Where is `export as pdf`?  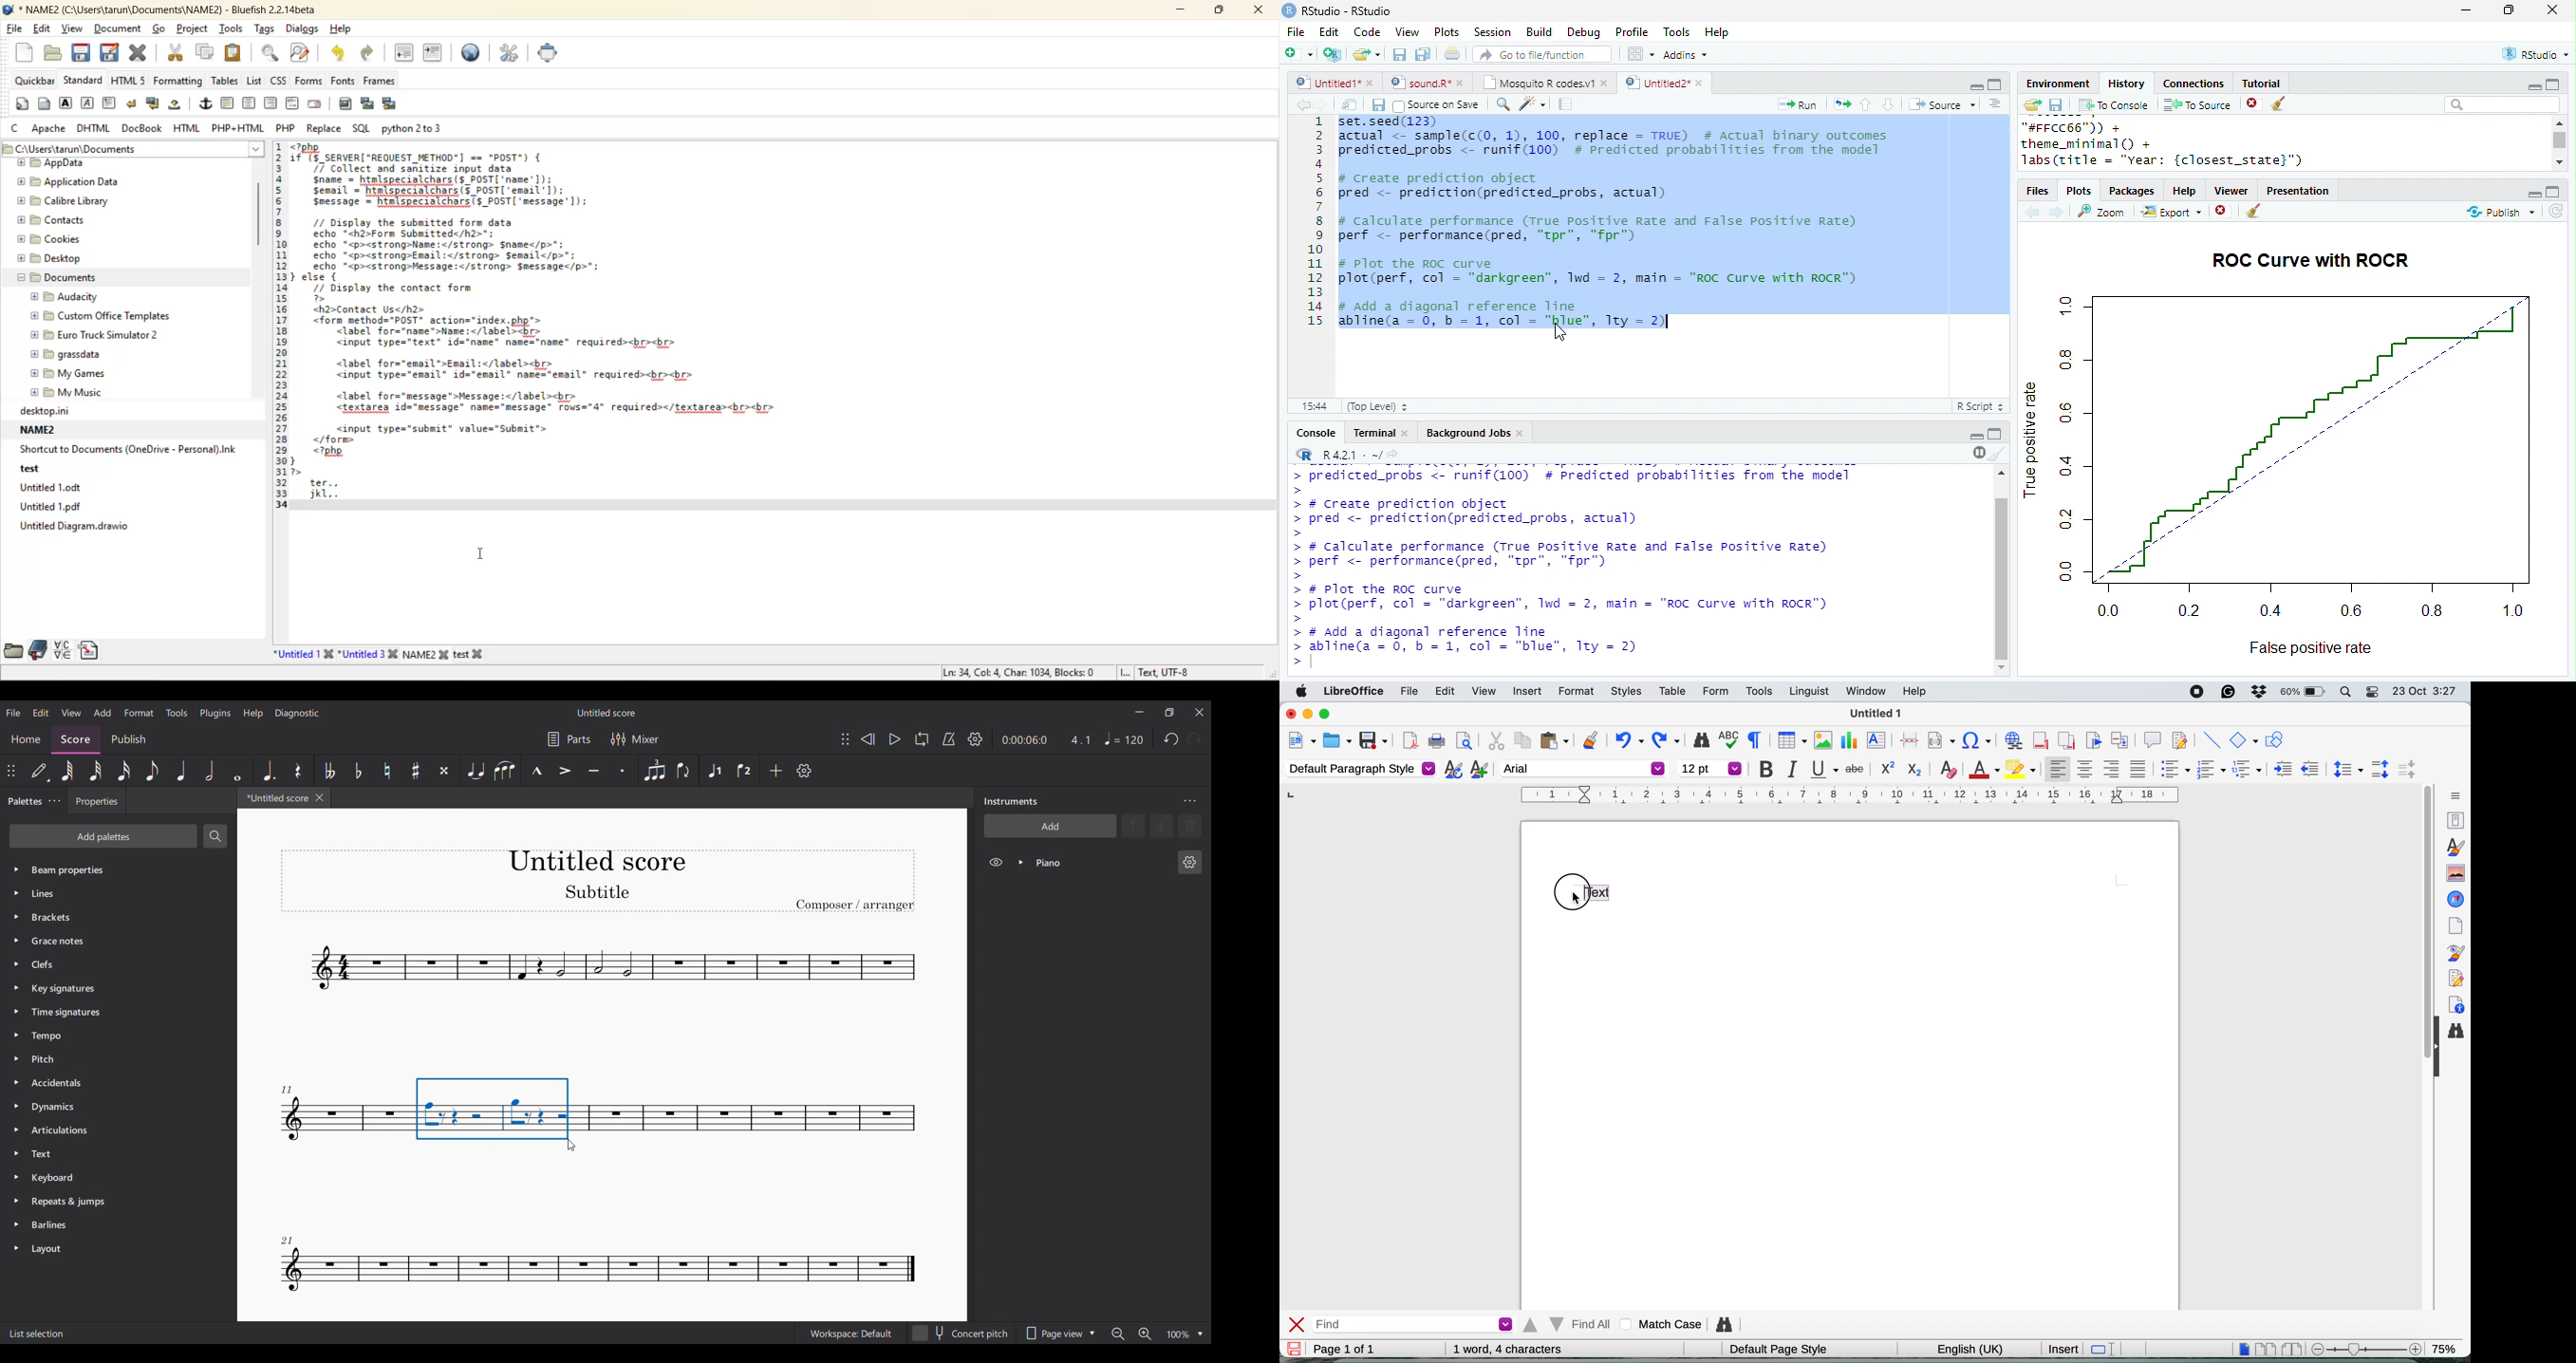
export as pdf is located at coordinates (1407, 742).